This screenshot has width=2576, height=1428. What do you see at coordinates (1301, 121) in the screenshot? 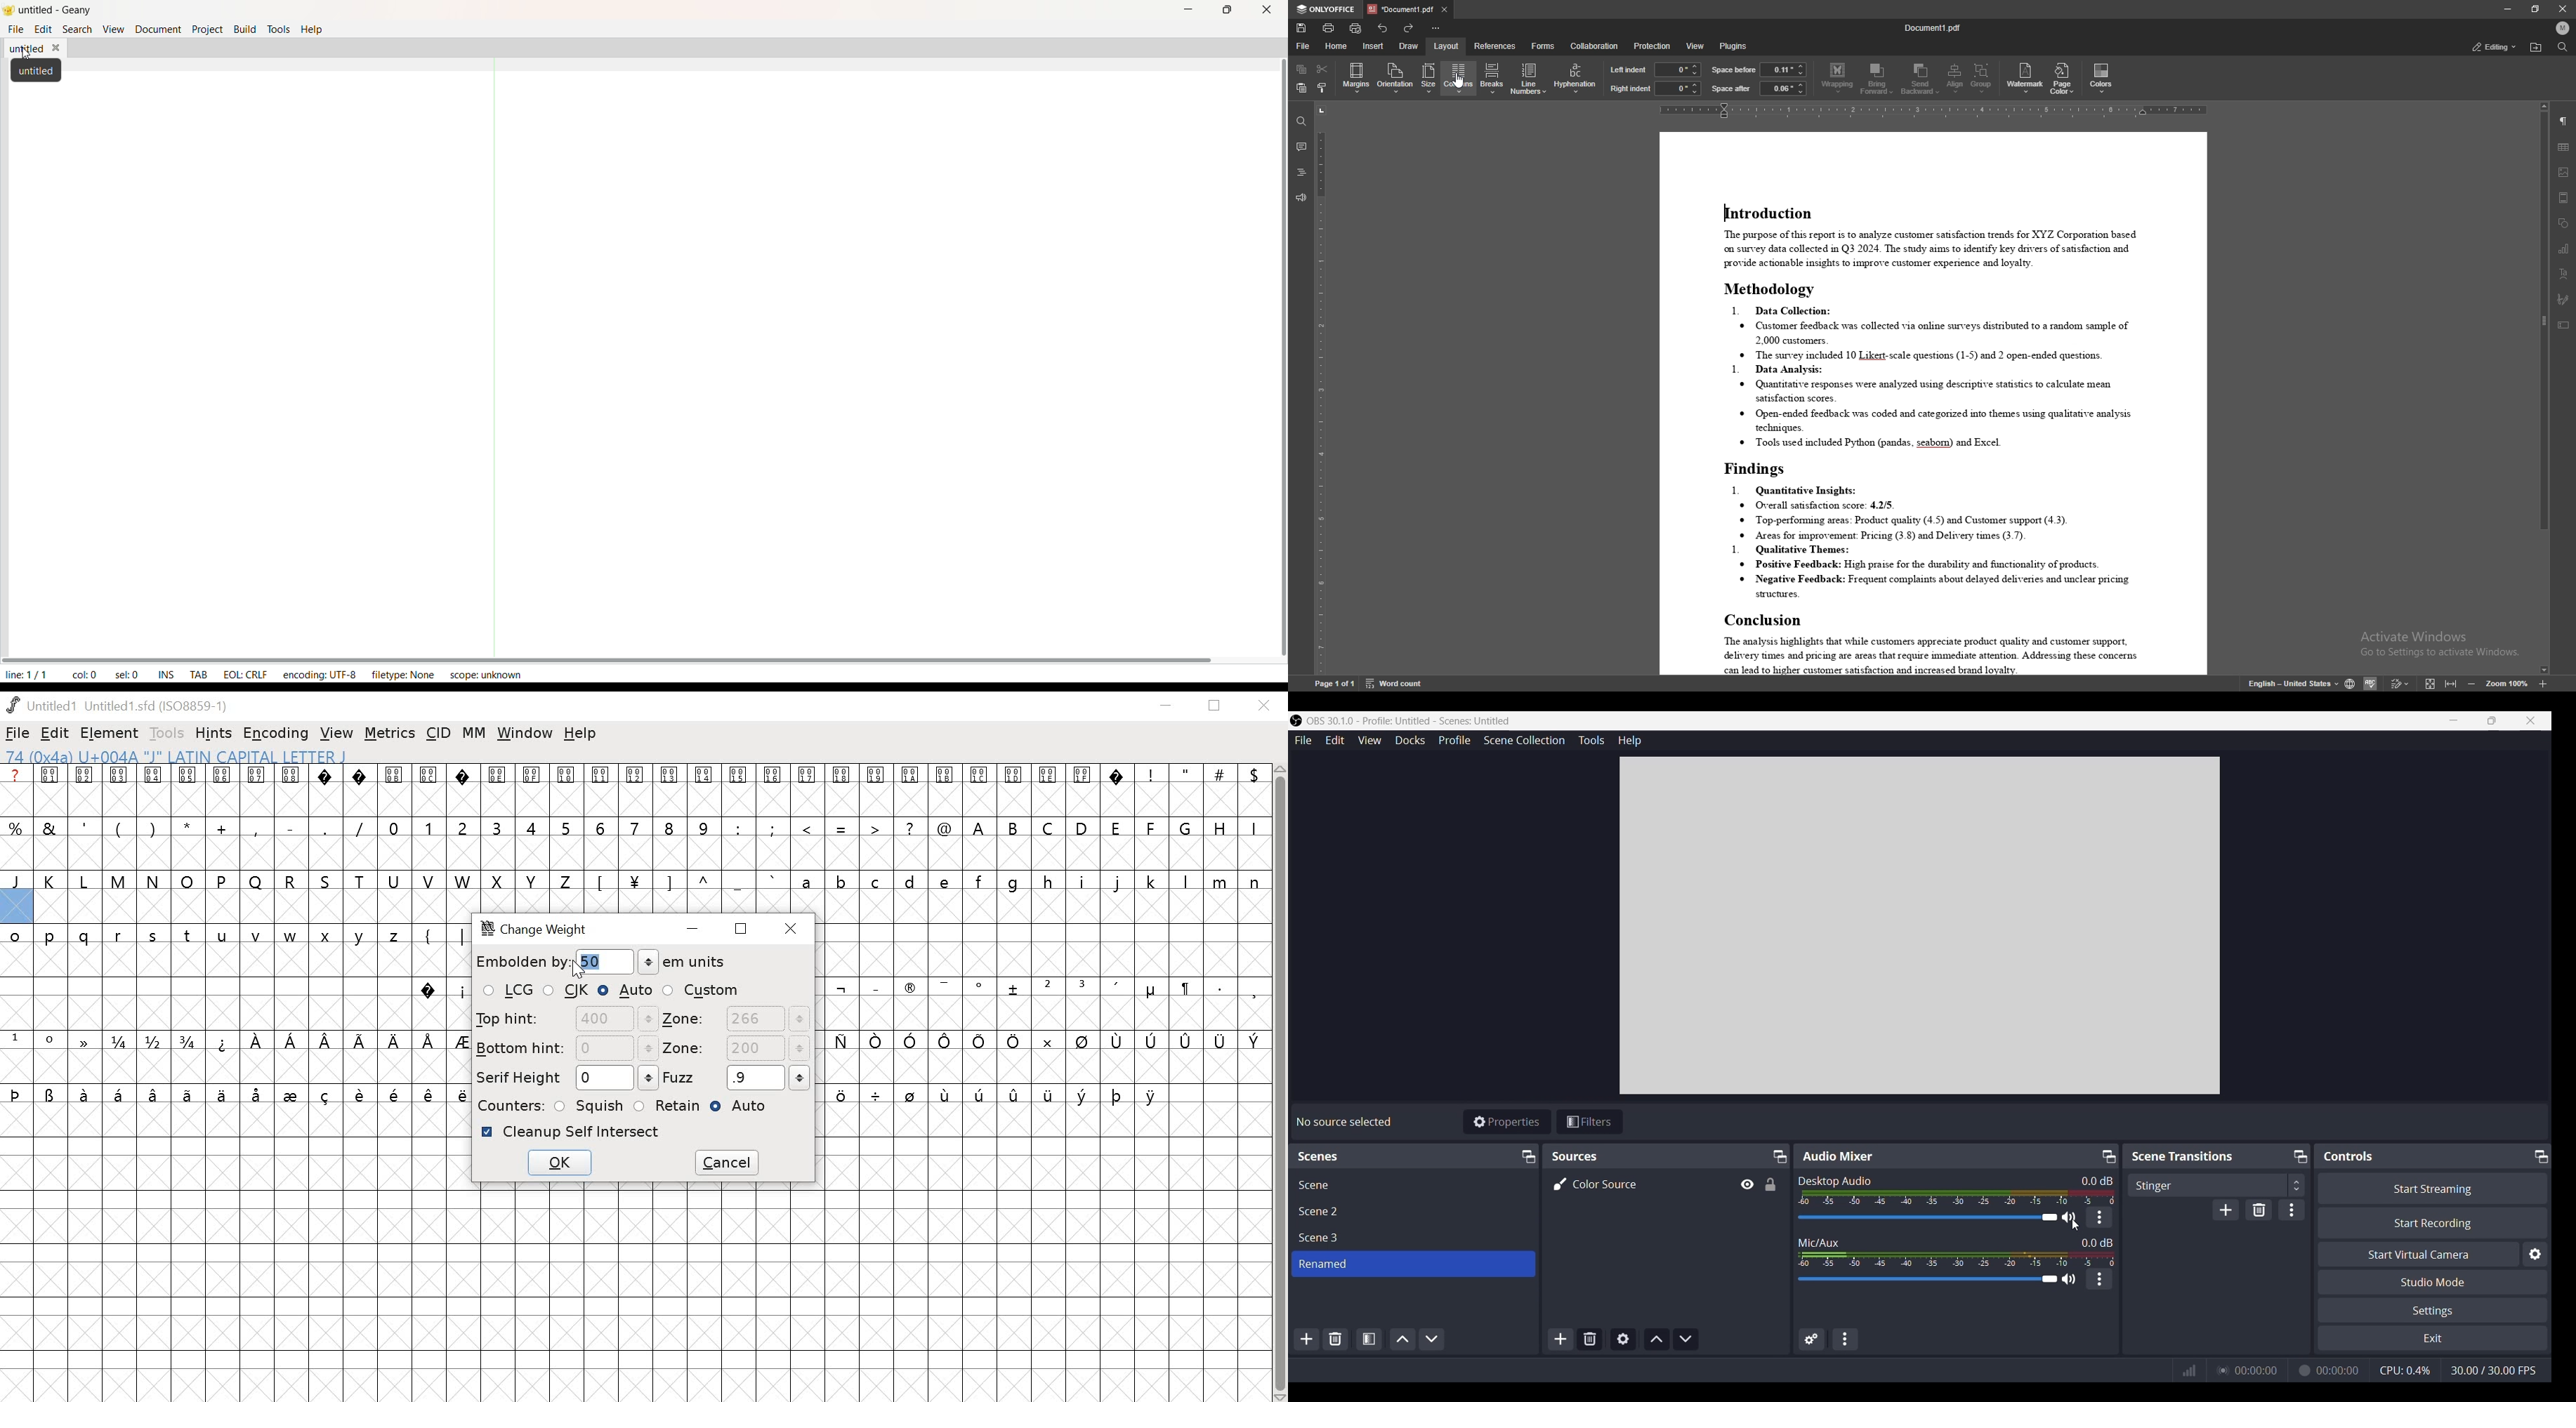
I see `find` at bounding box center [1301, 121].